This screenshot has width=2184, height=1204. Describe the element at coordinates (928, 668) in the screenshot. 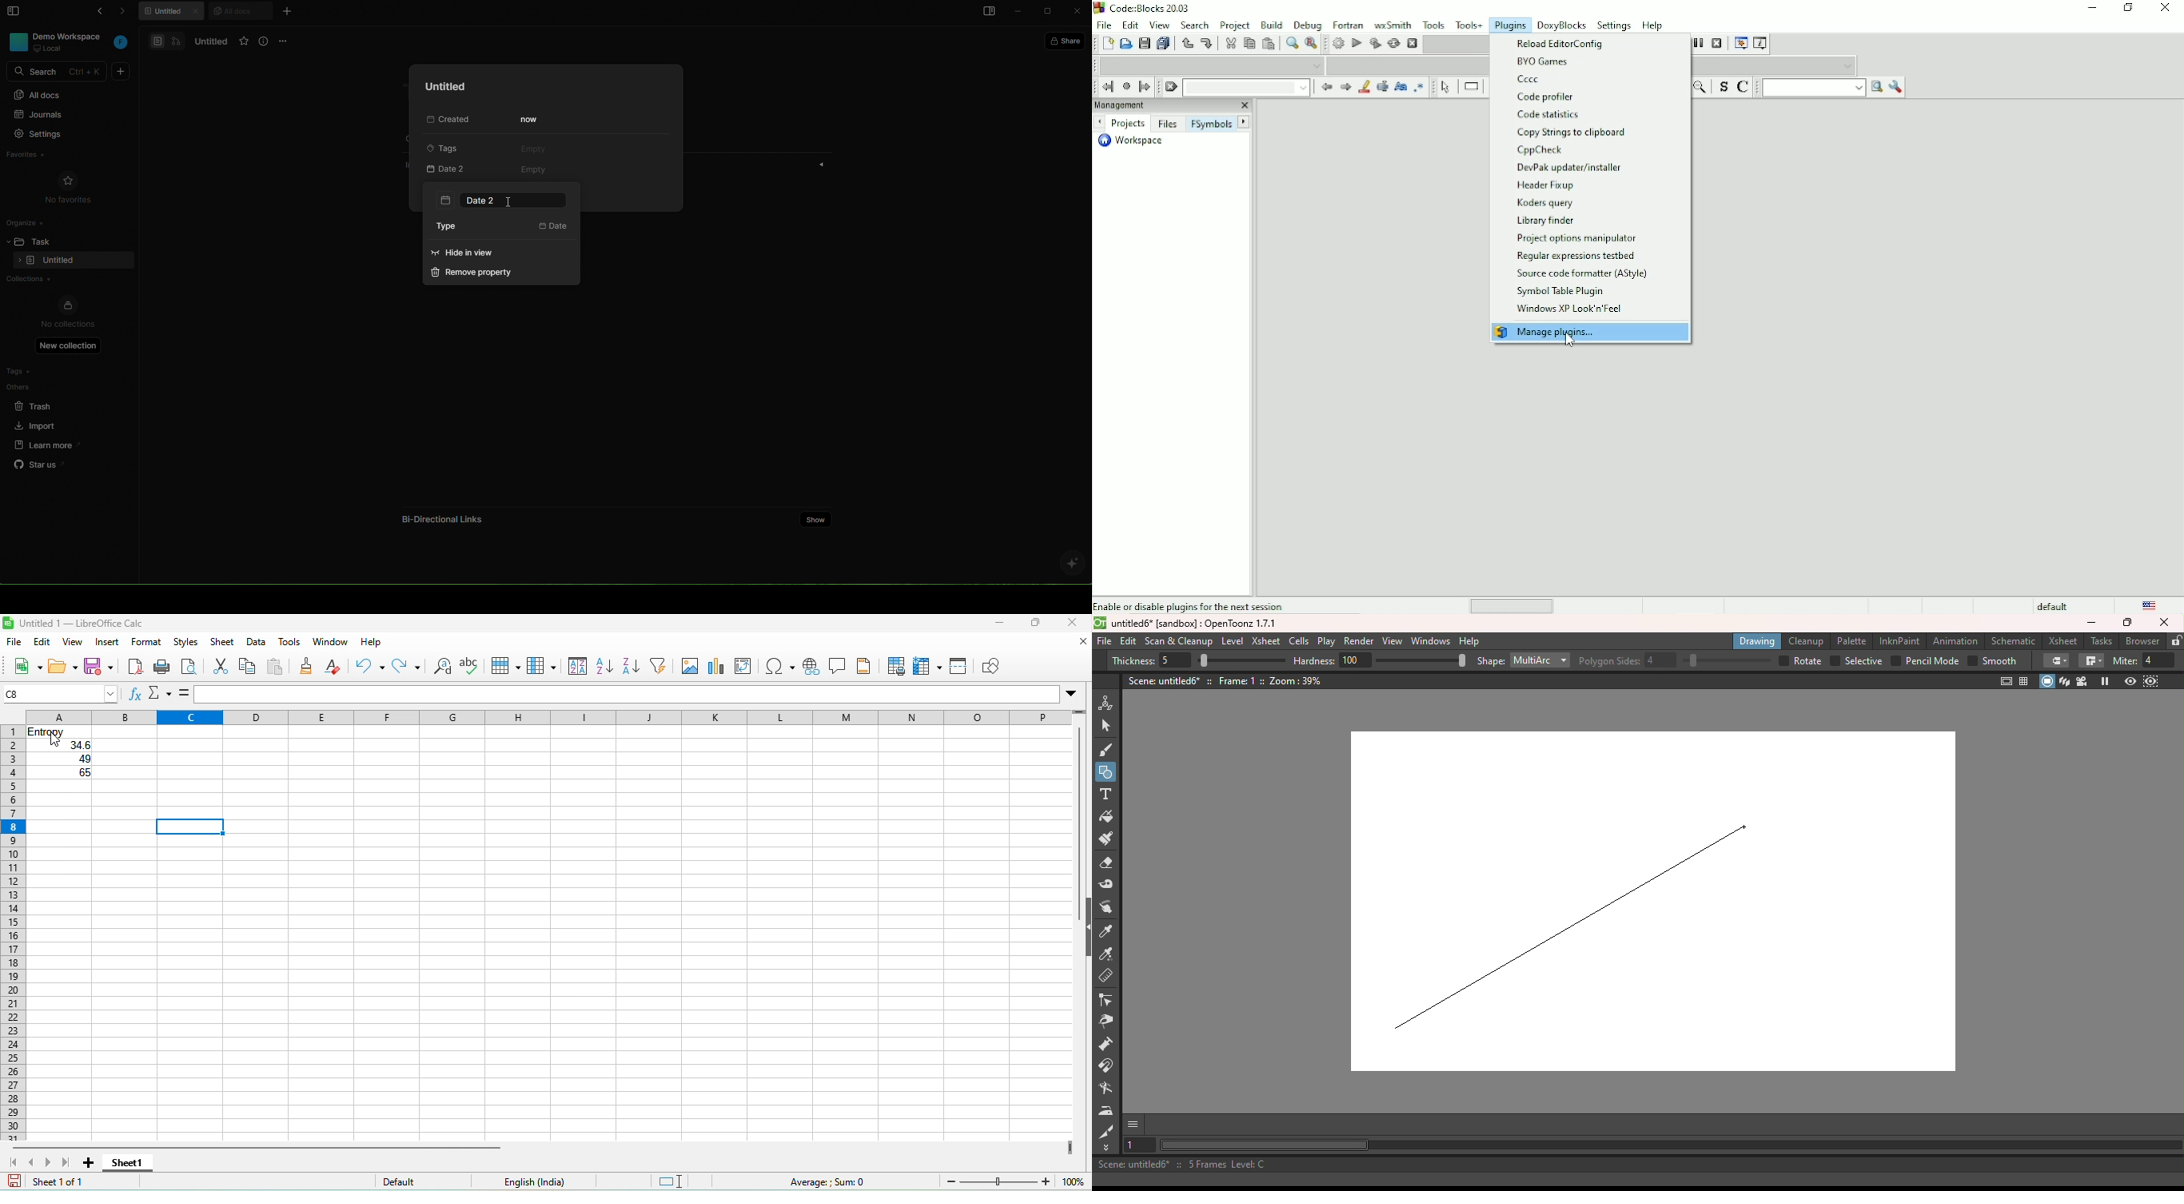

I see `freeze row and column` at that location.